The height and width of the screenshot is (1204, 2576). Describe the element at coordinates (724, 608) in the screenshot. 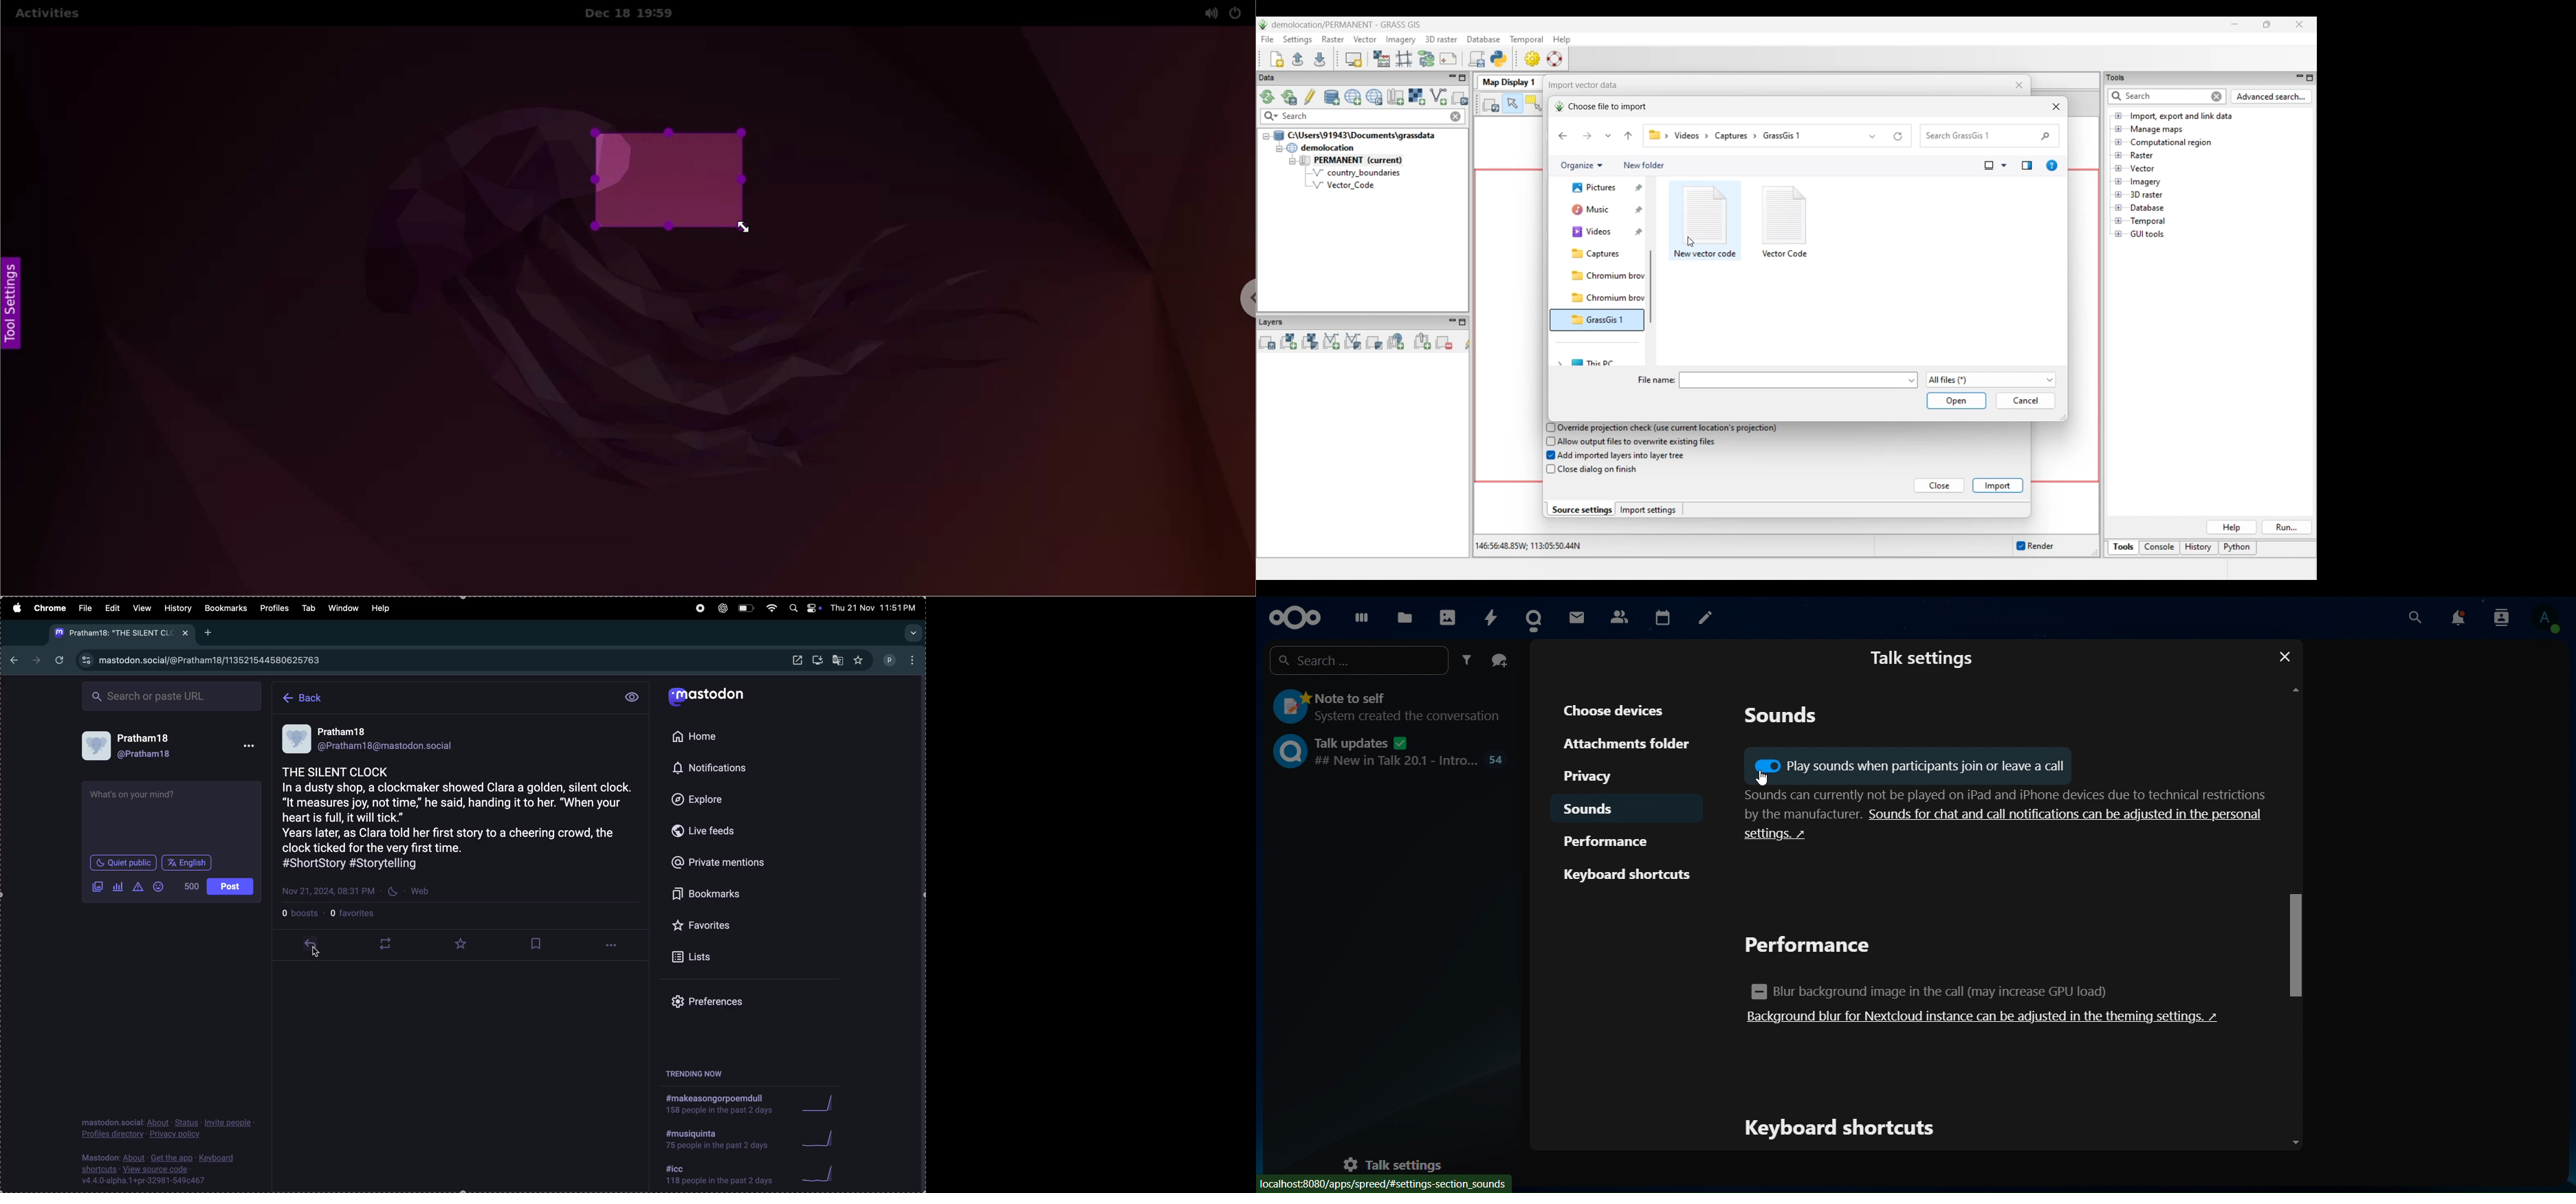

I see `chatgpt` at that location.